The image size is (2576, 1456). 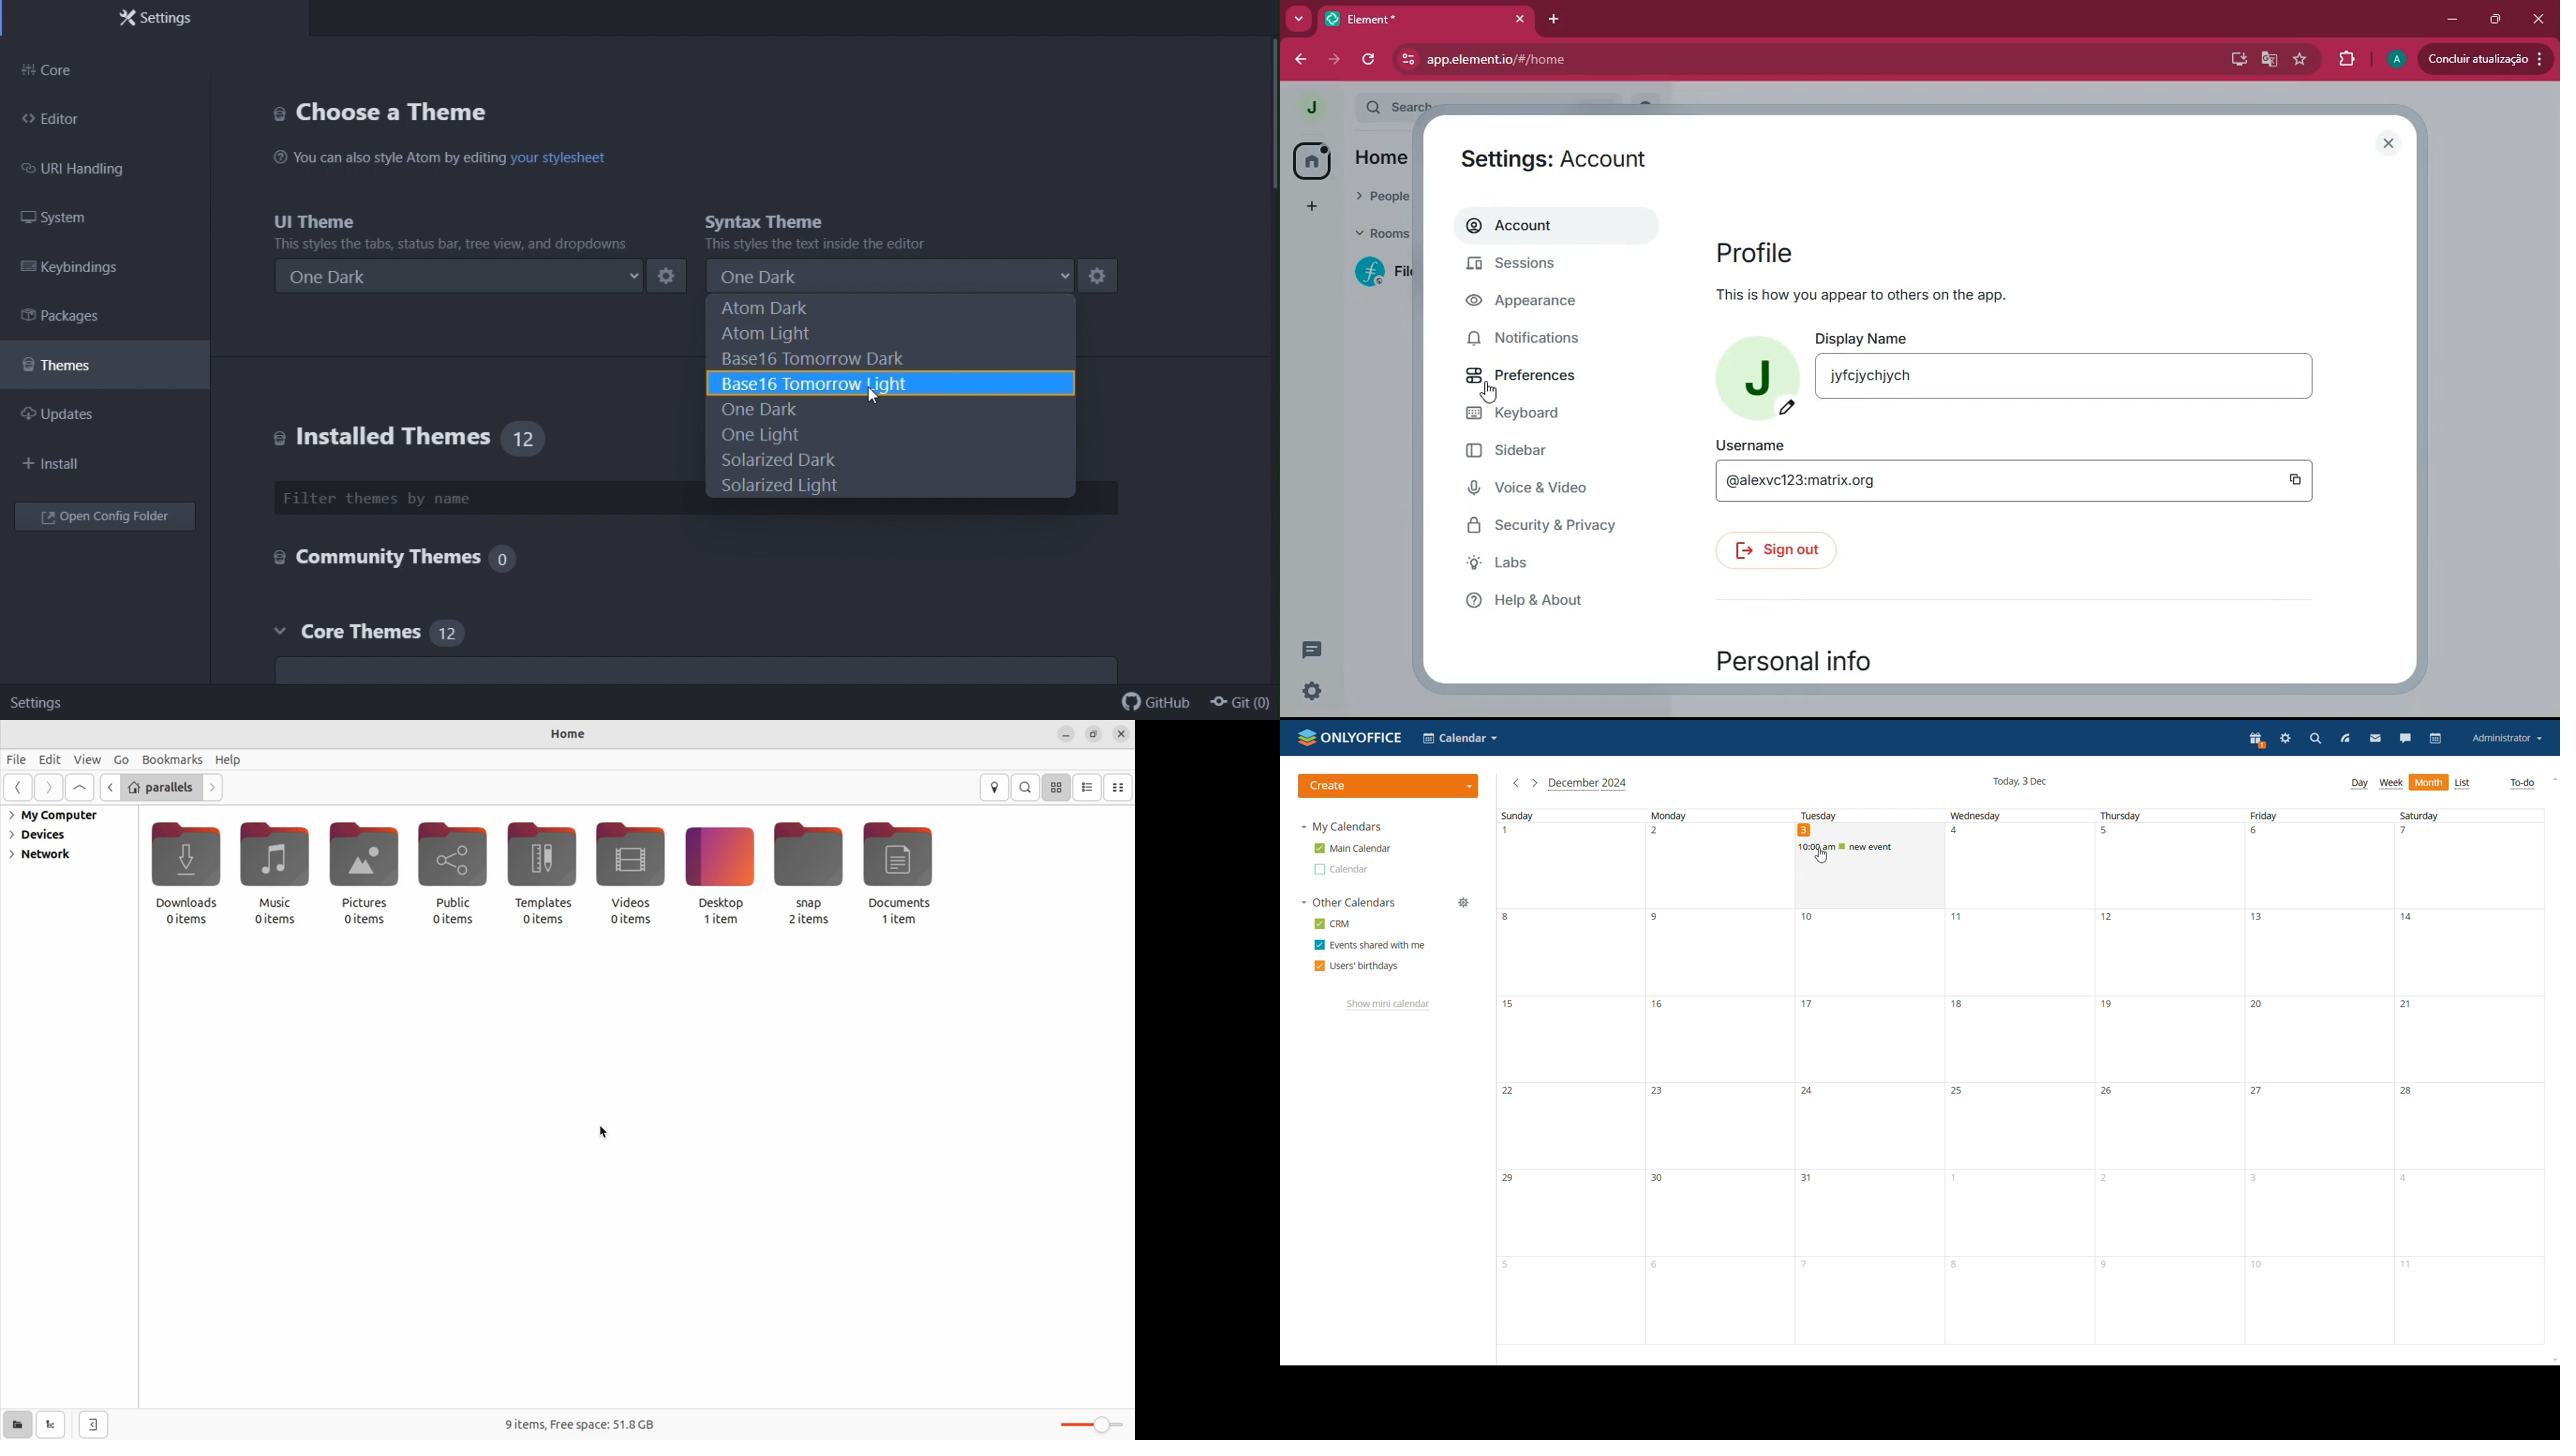 I want to click on Installed themes, so click(x=403, y=433).